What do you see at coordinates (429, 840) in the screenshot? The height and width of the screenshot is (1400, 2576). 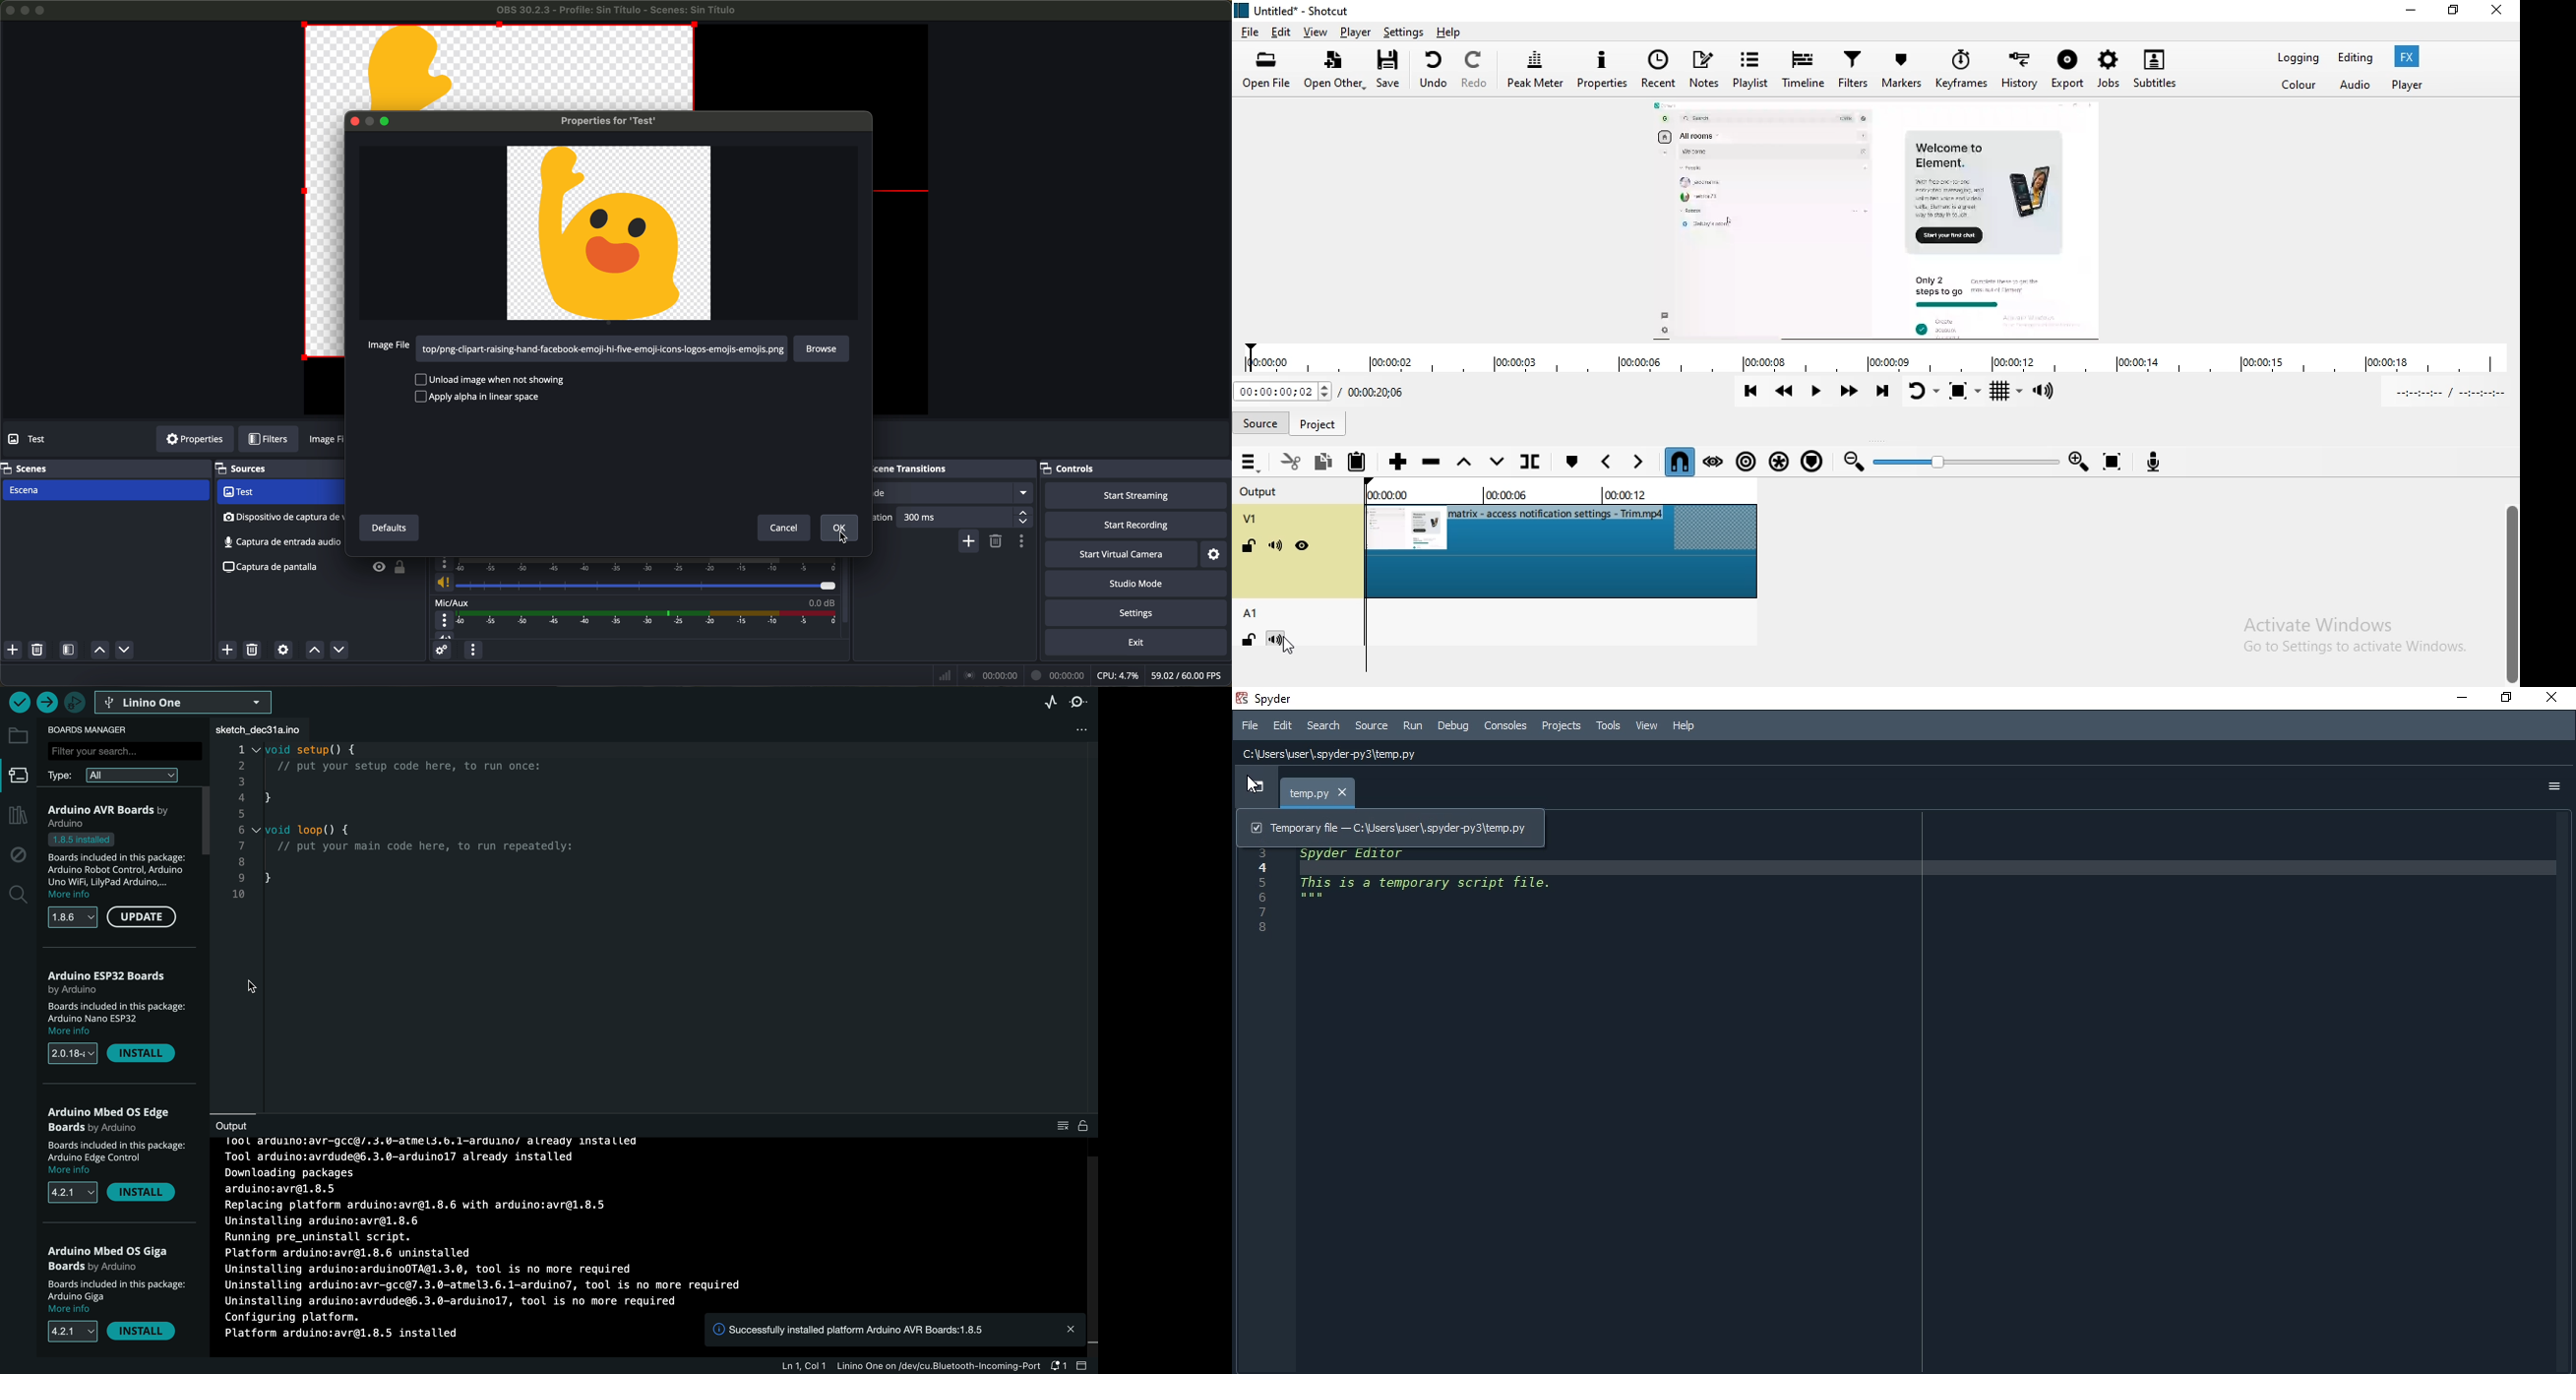 I see `code` at bounding box center [429, 840].